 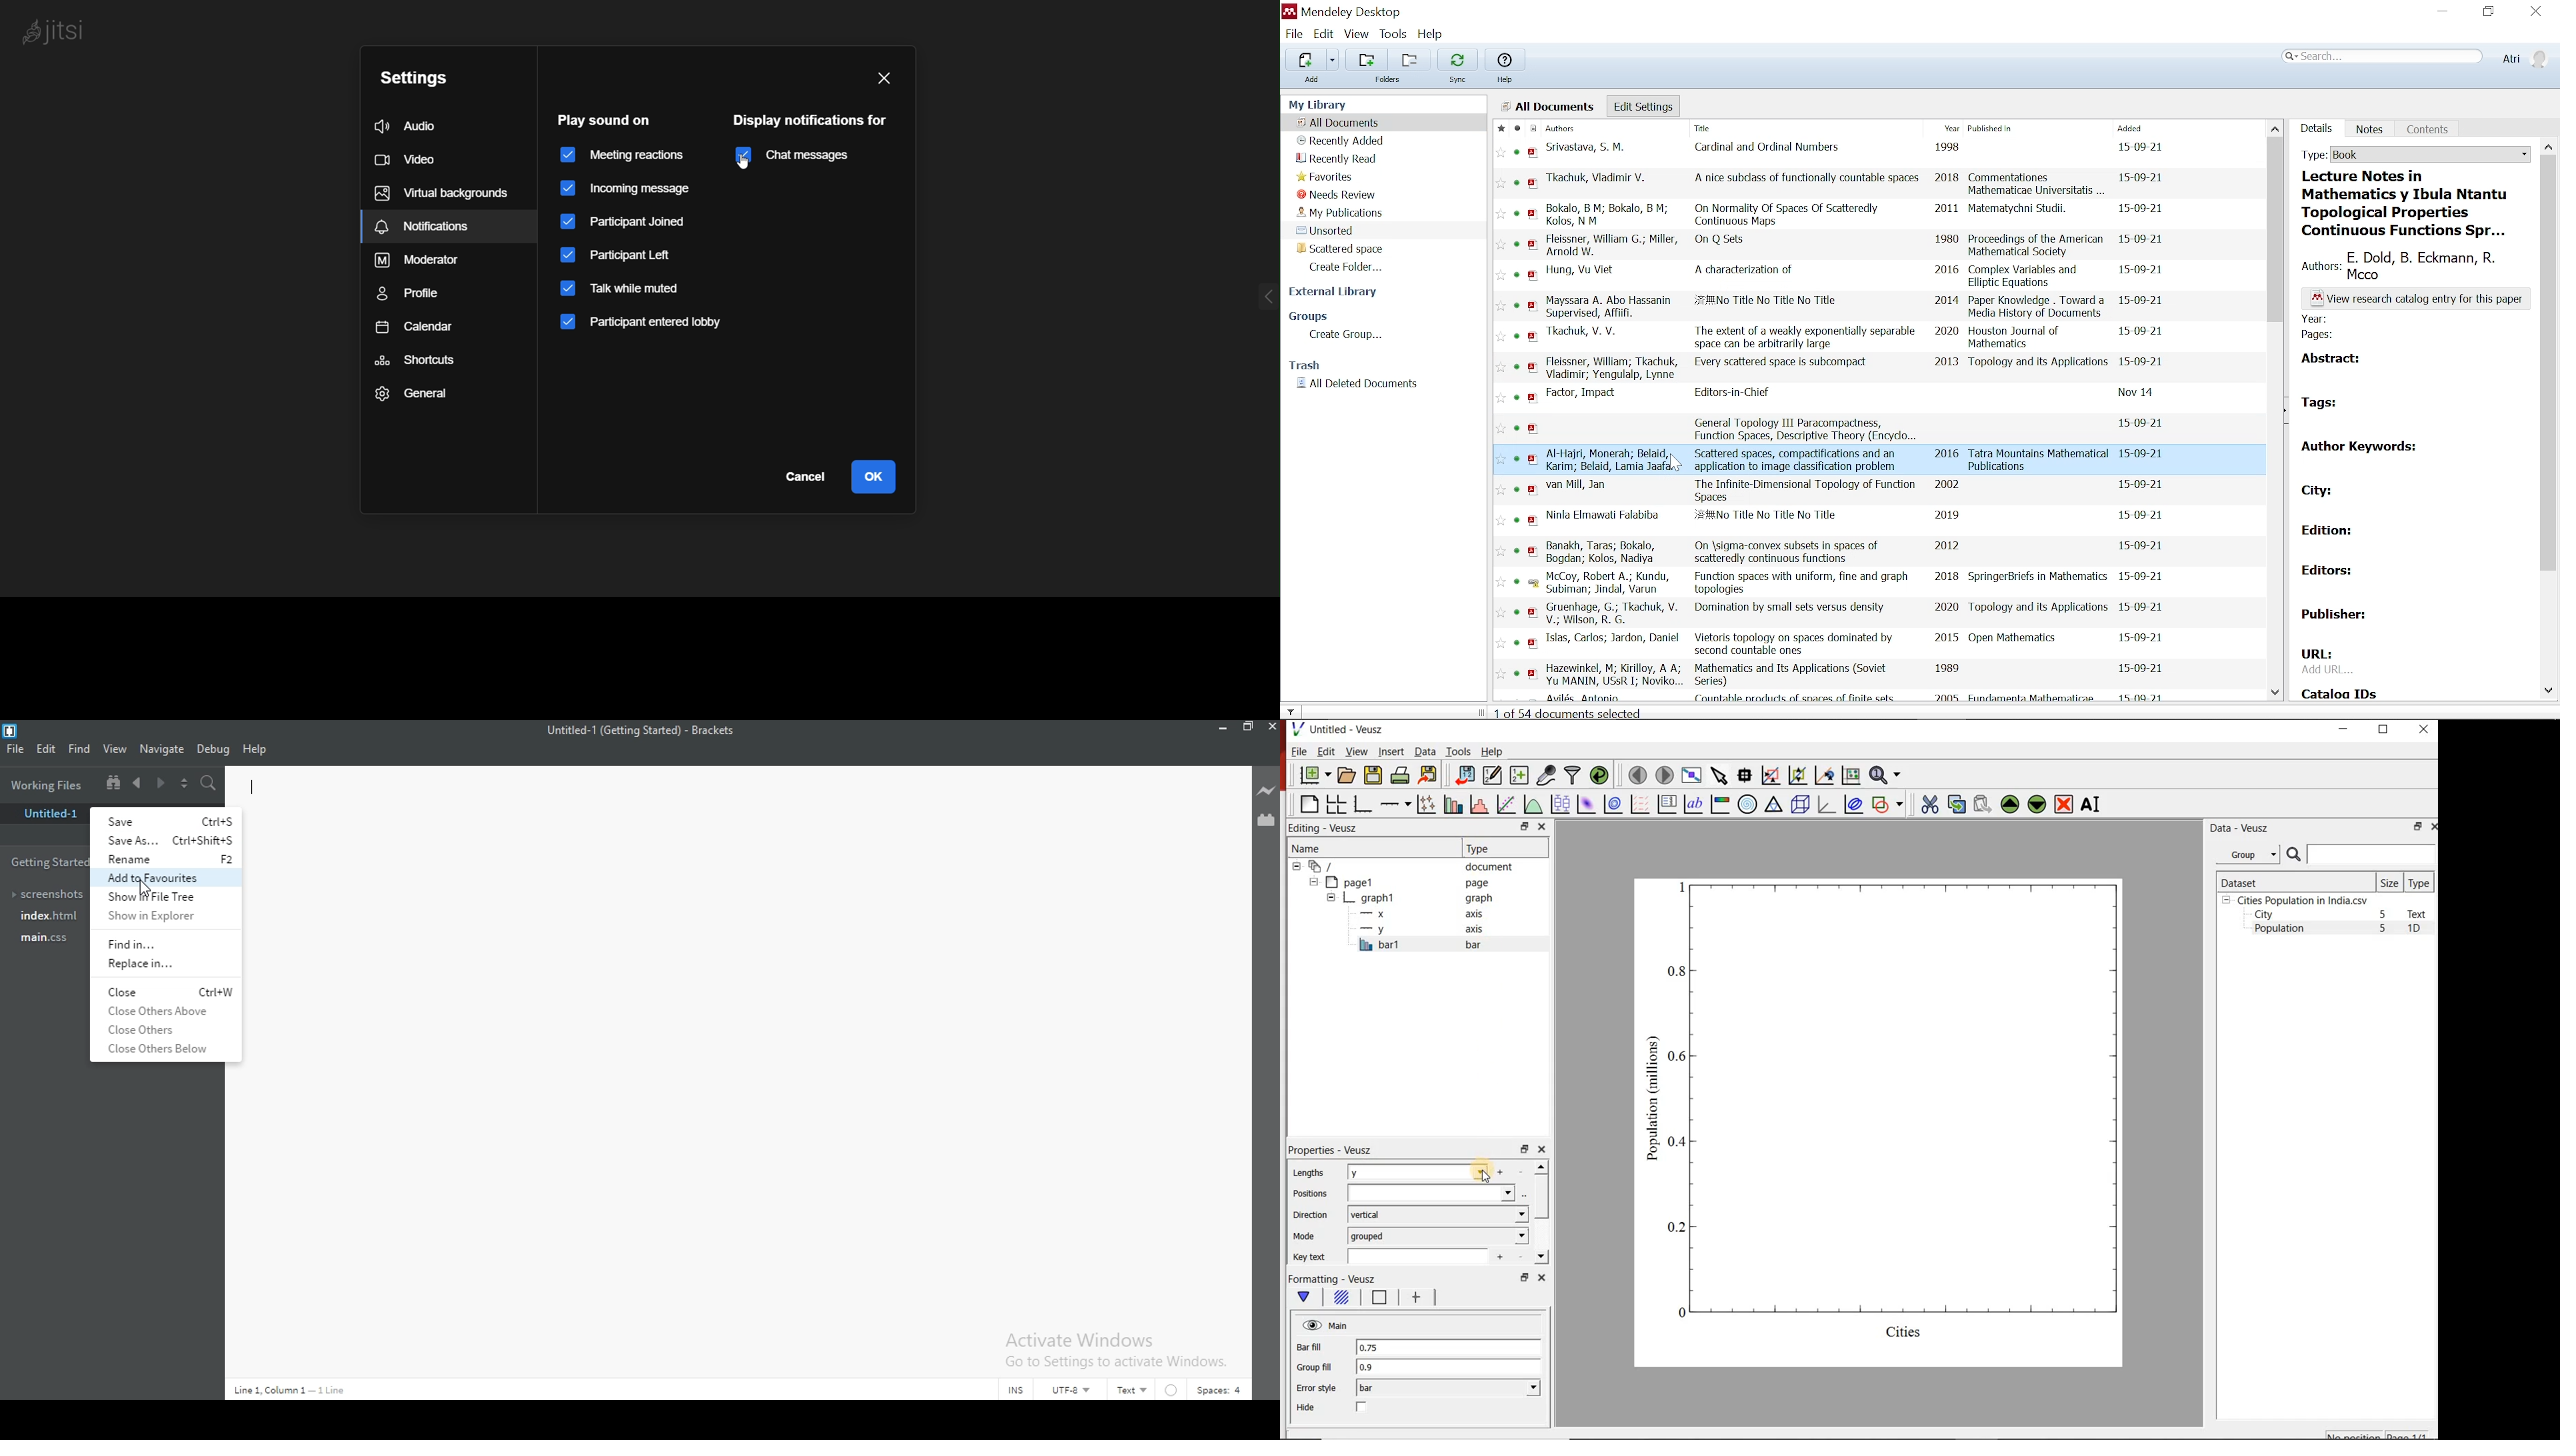 What do you see at coordinates (1604, 552) in the screenshot?
I see `authors` at bounding box center [1604, 552].